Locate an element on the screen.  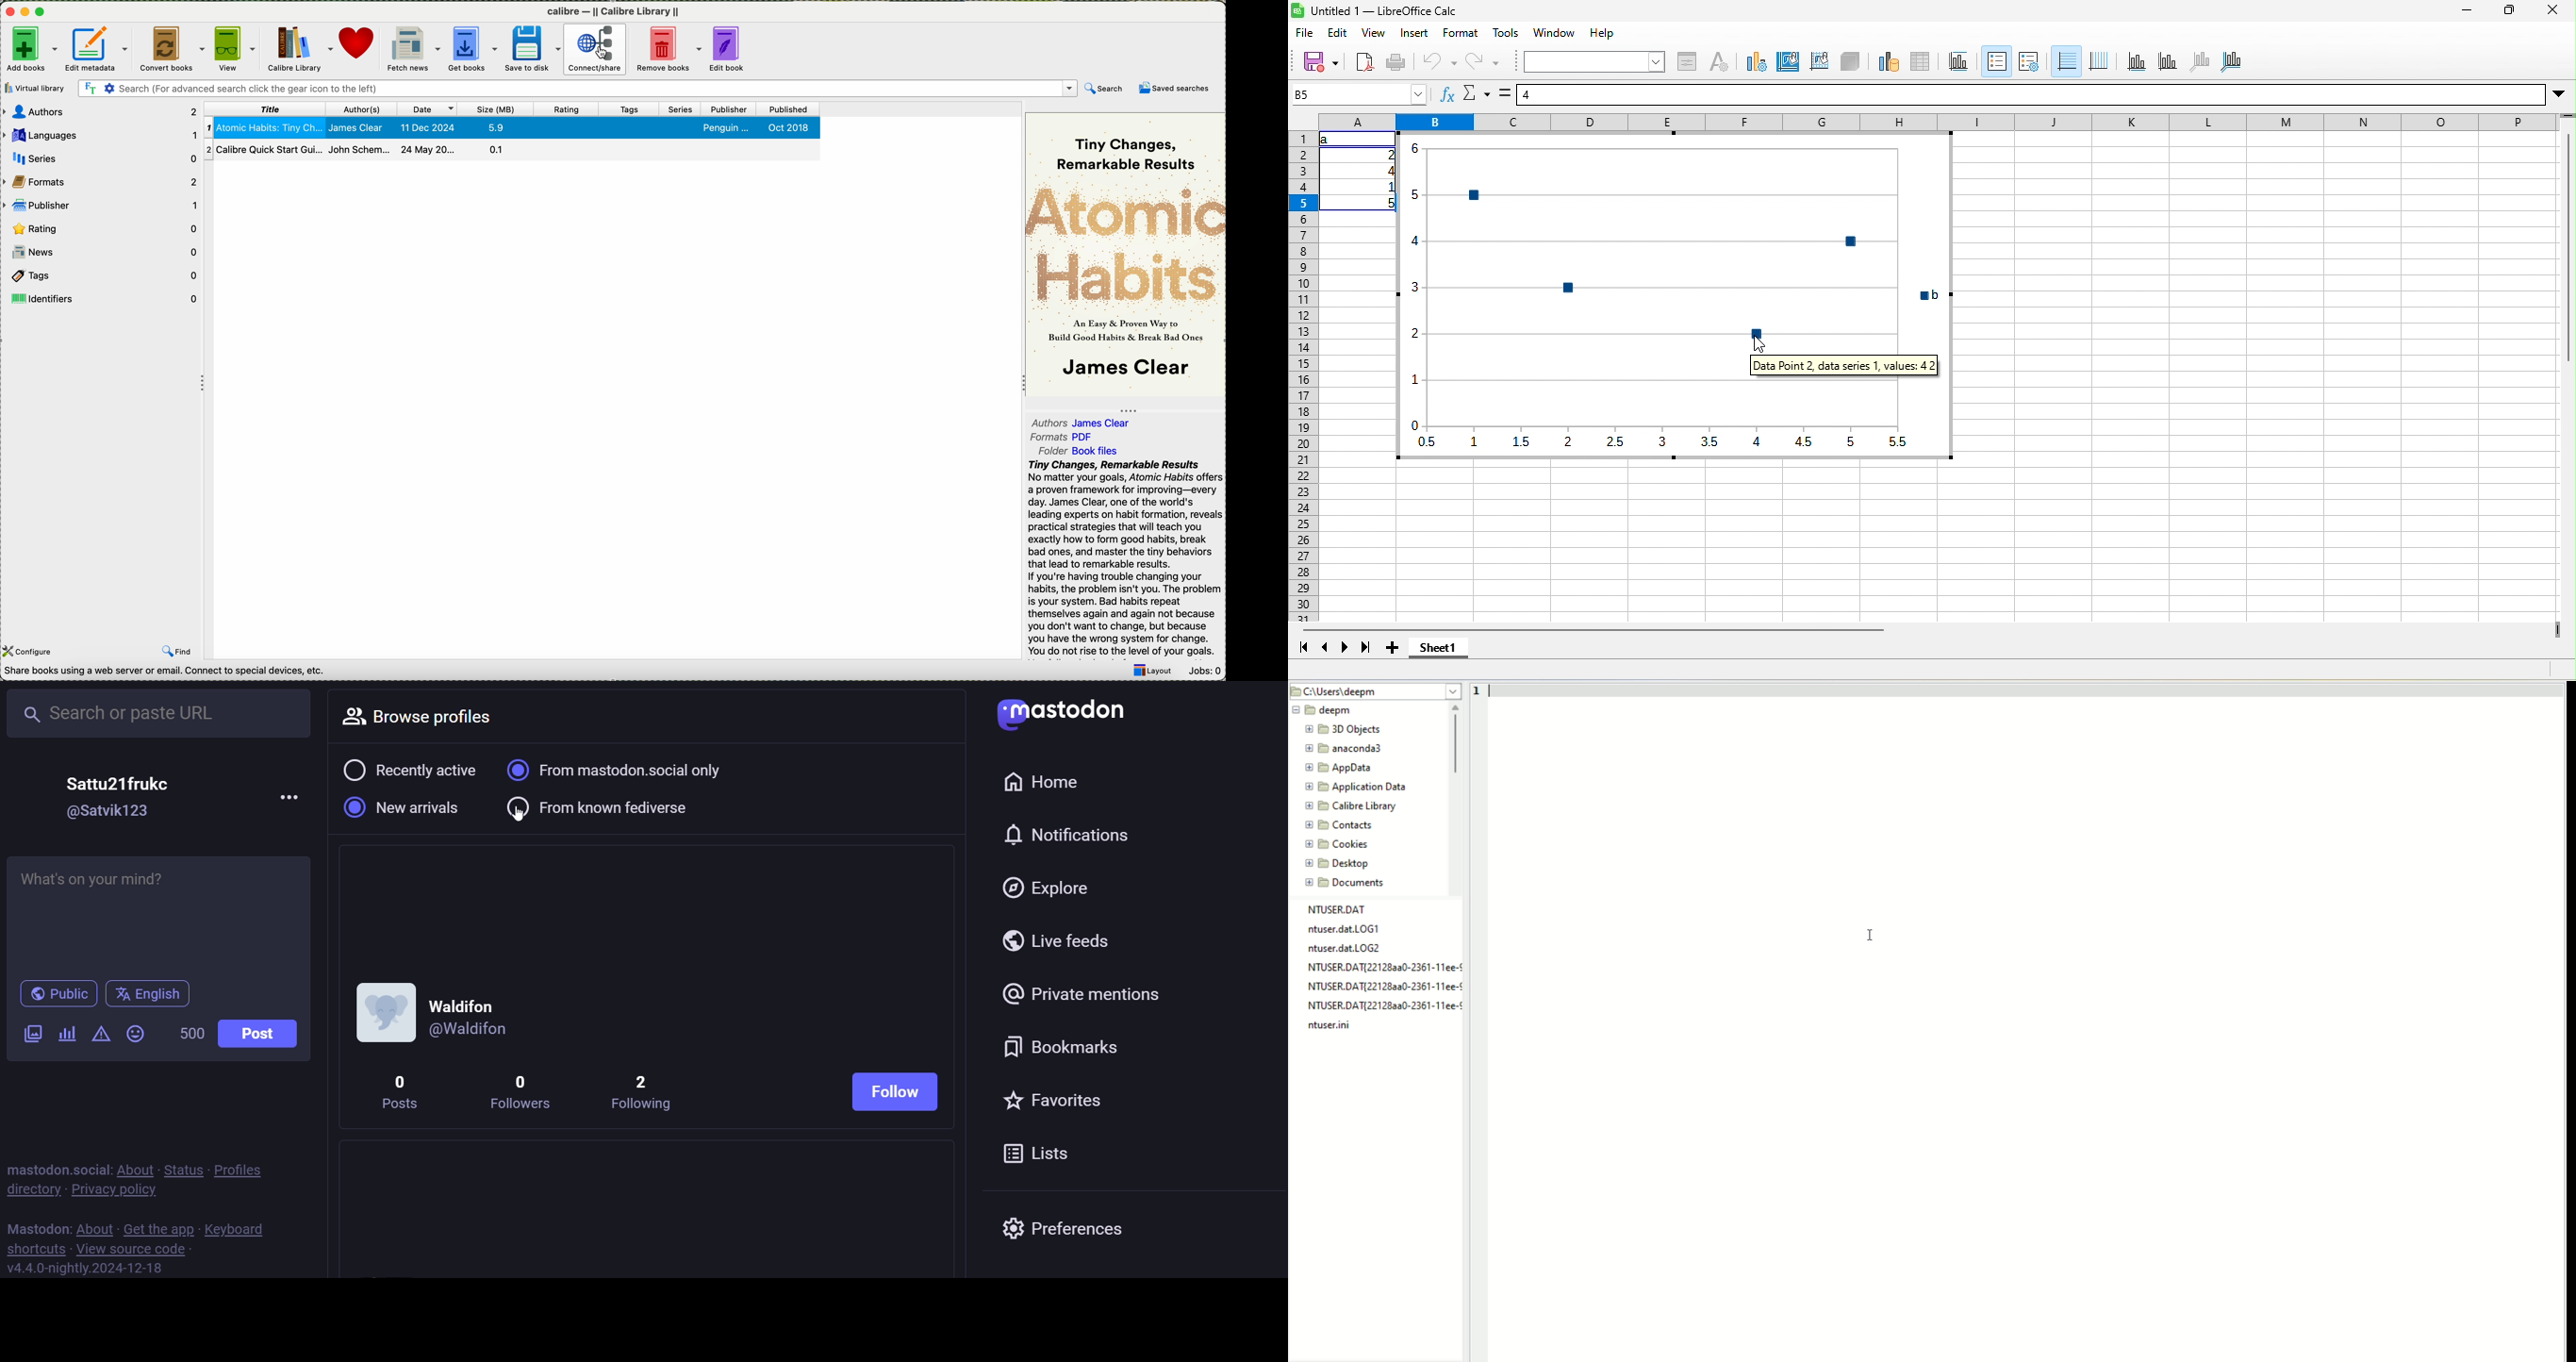
view is located at coordinates (1374, 33).